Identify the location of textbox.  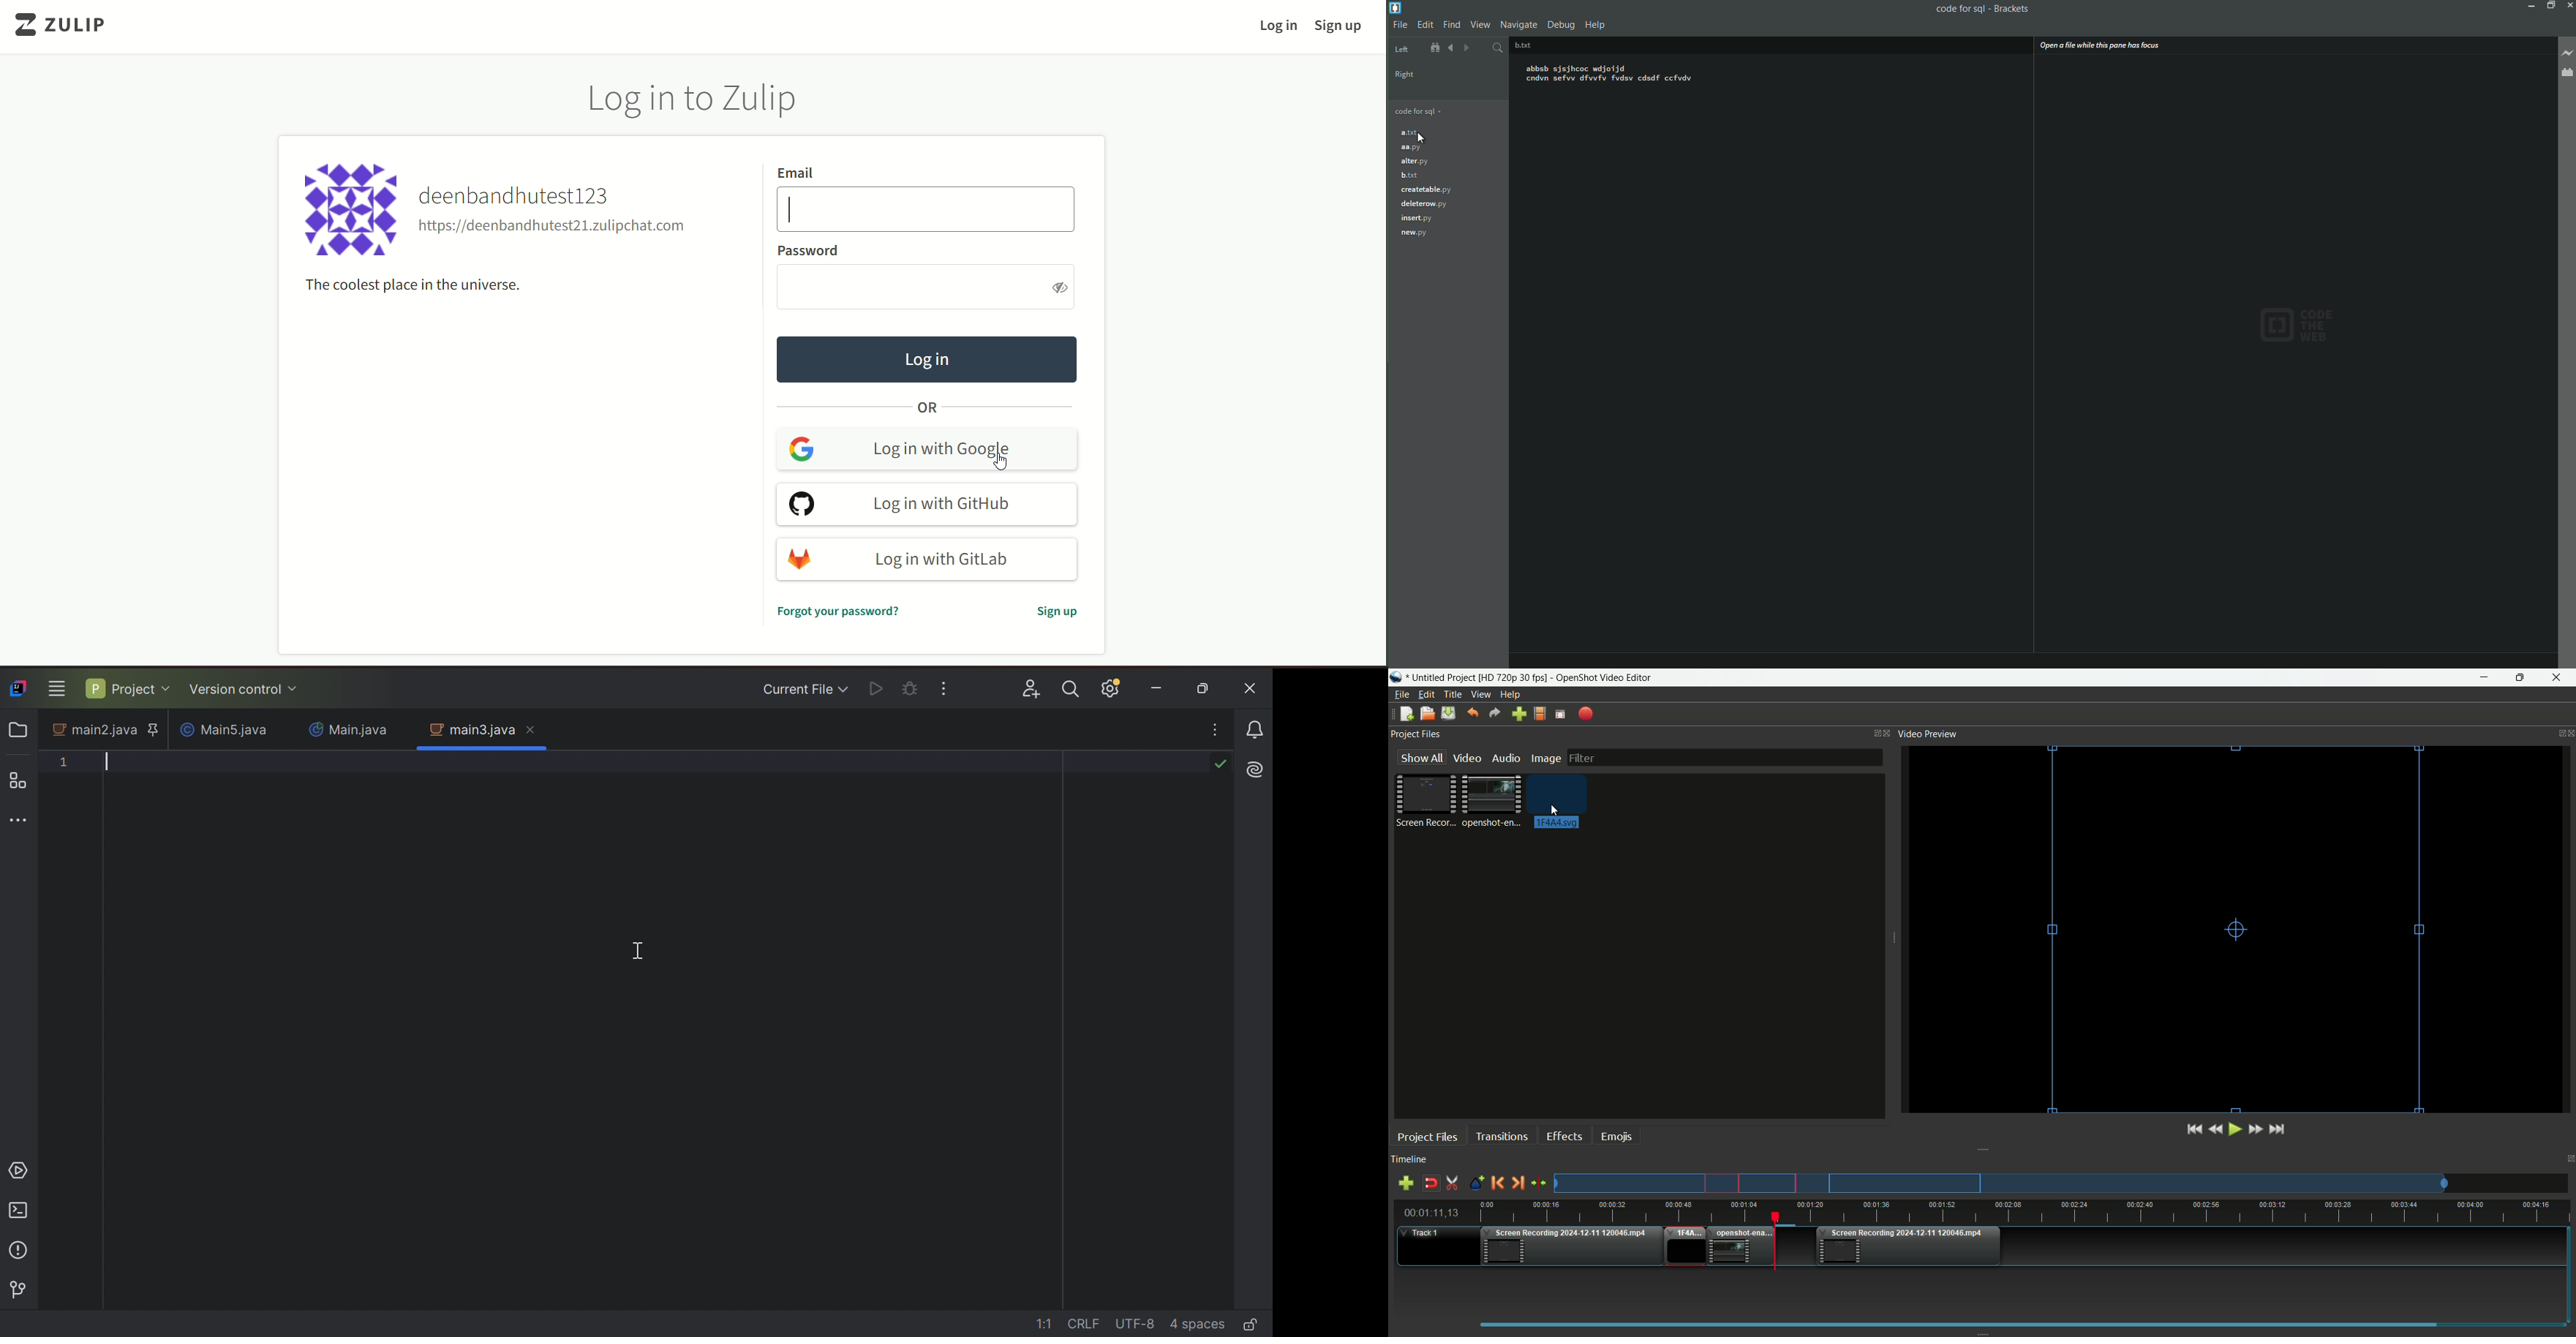
(926, 208).